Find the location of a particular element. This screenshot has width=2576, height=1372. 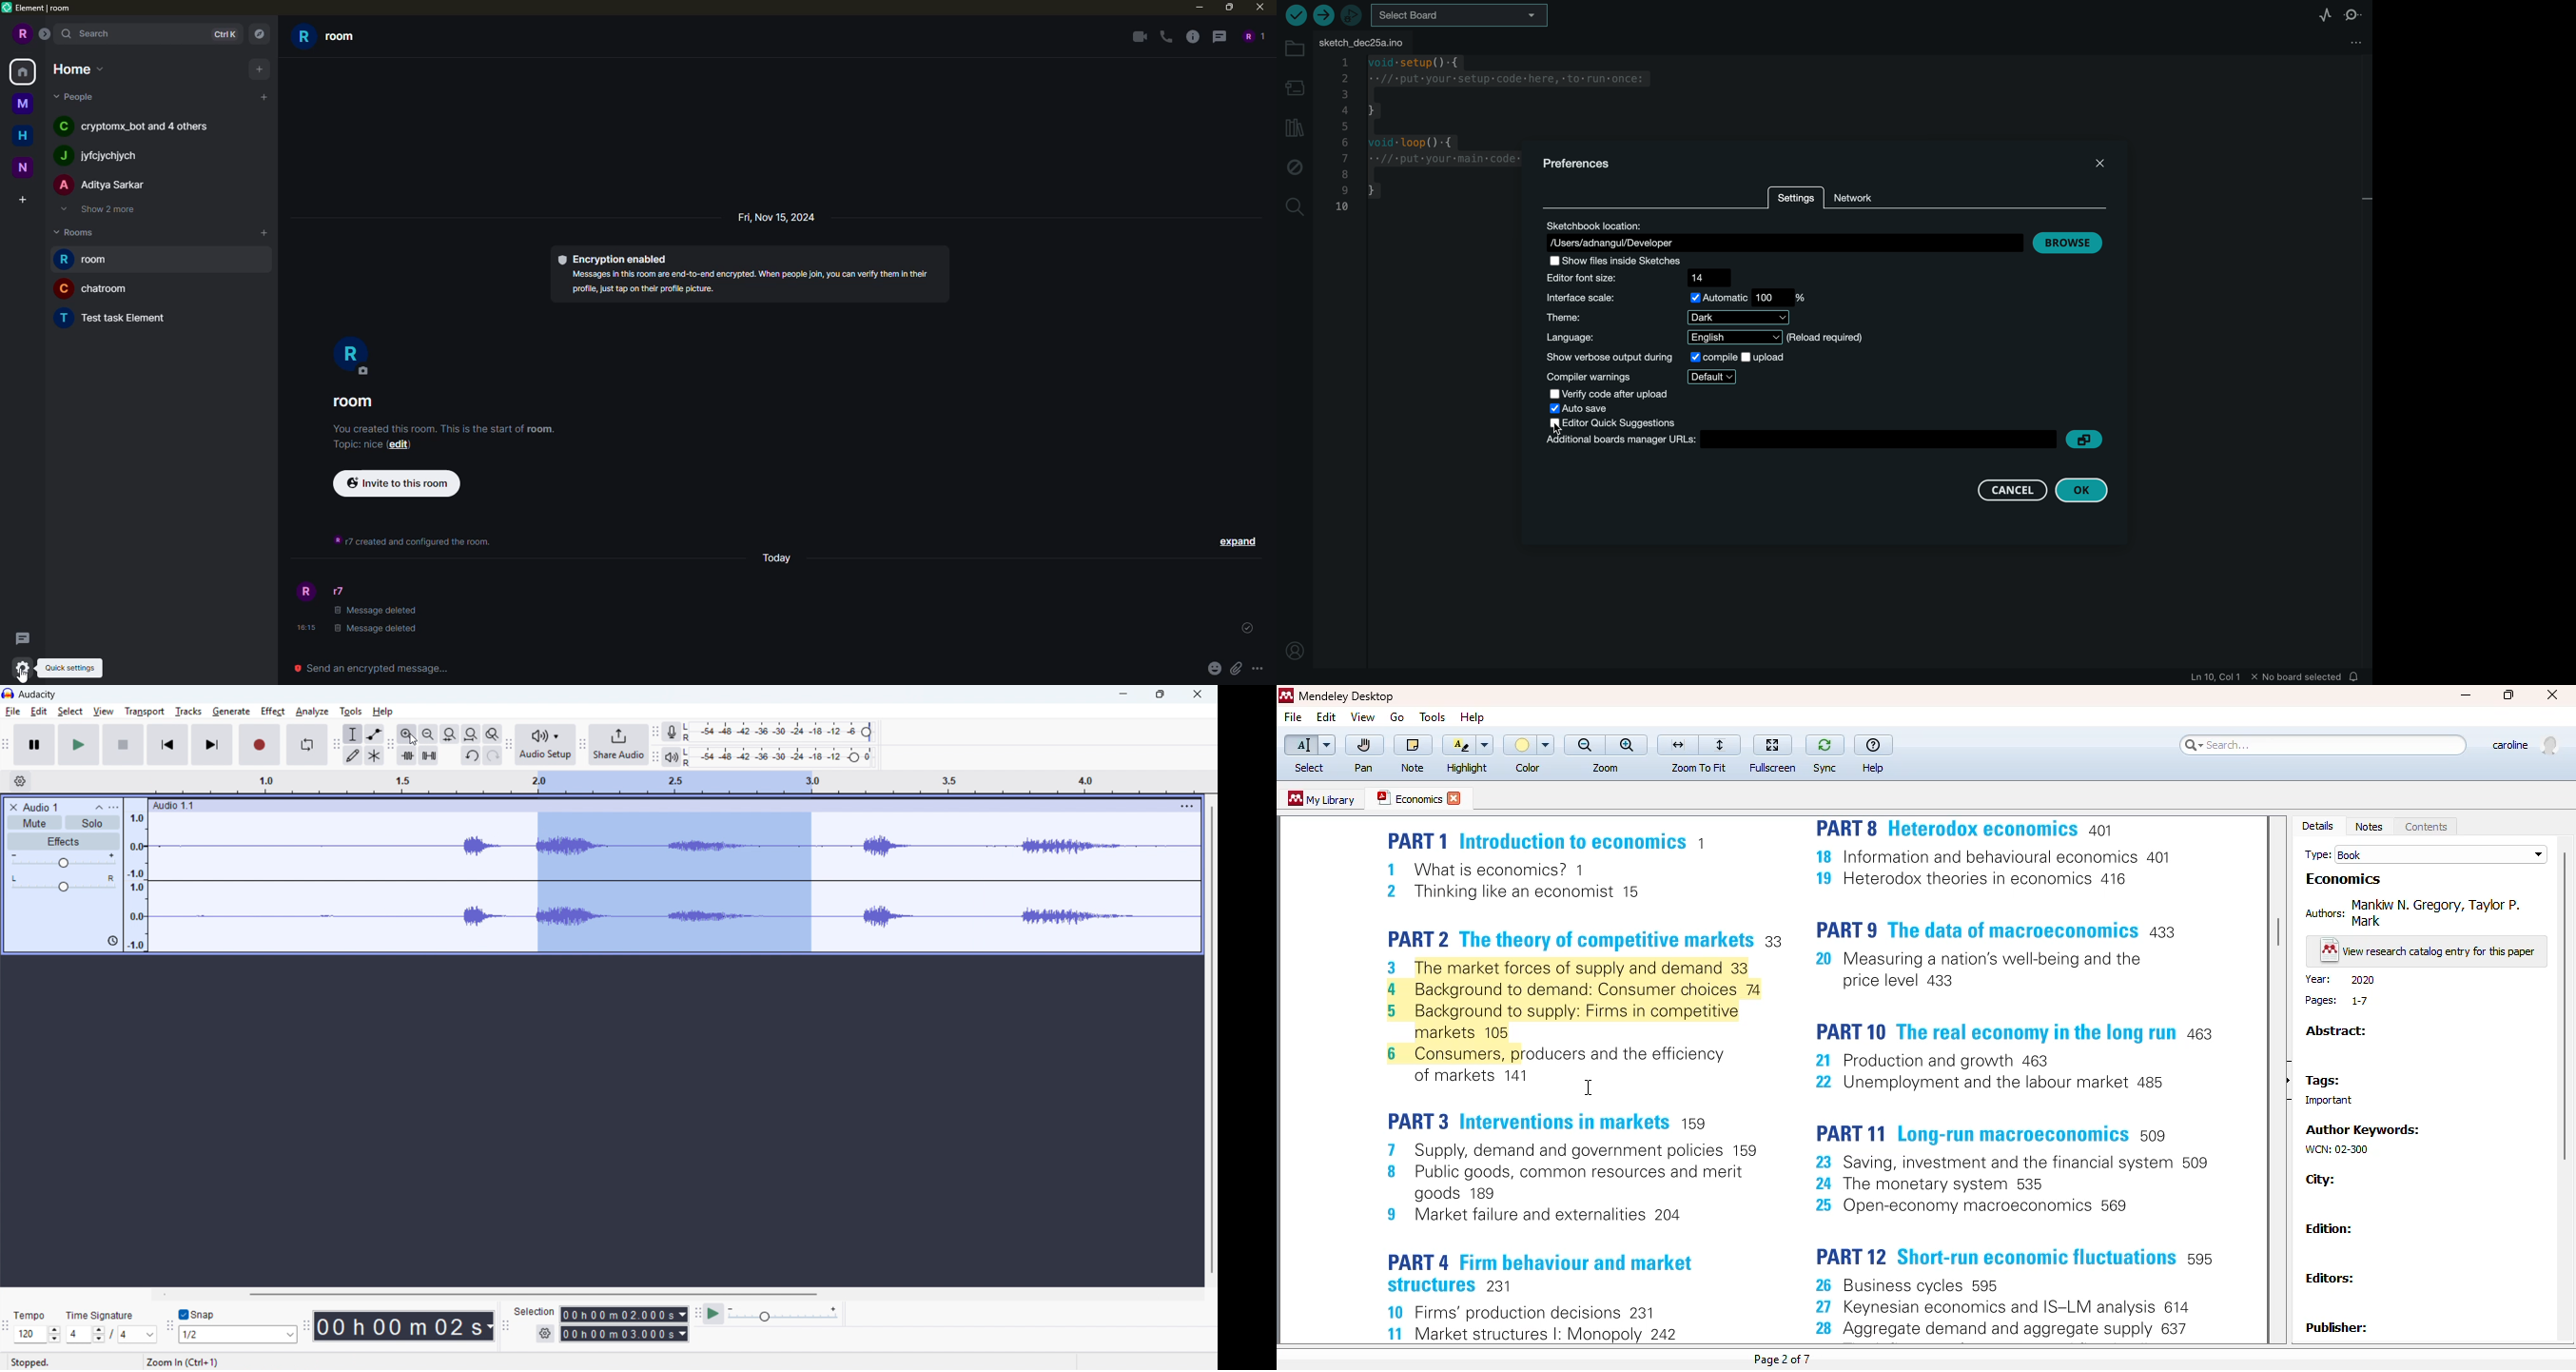

Pause is located at coordinates (36, 745).